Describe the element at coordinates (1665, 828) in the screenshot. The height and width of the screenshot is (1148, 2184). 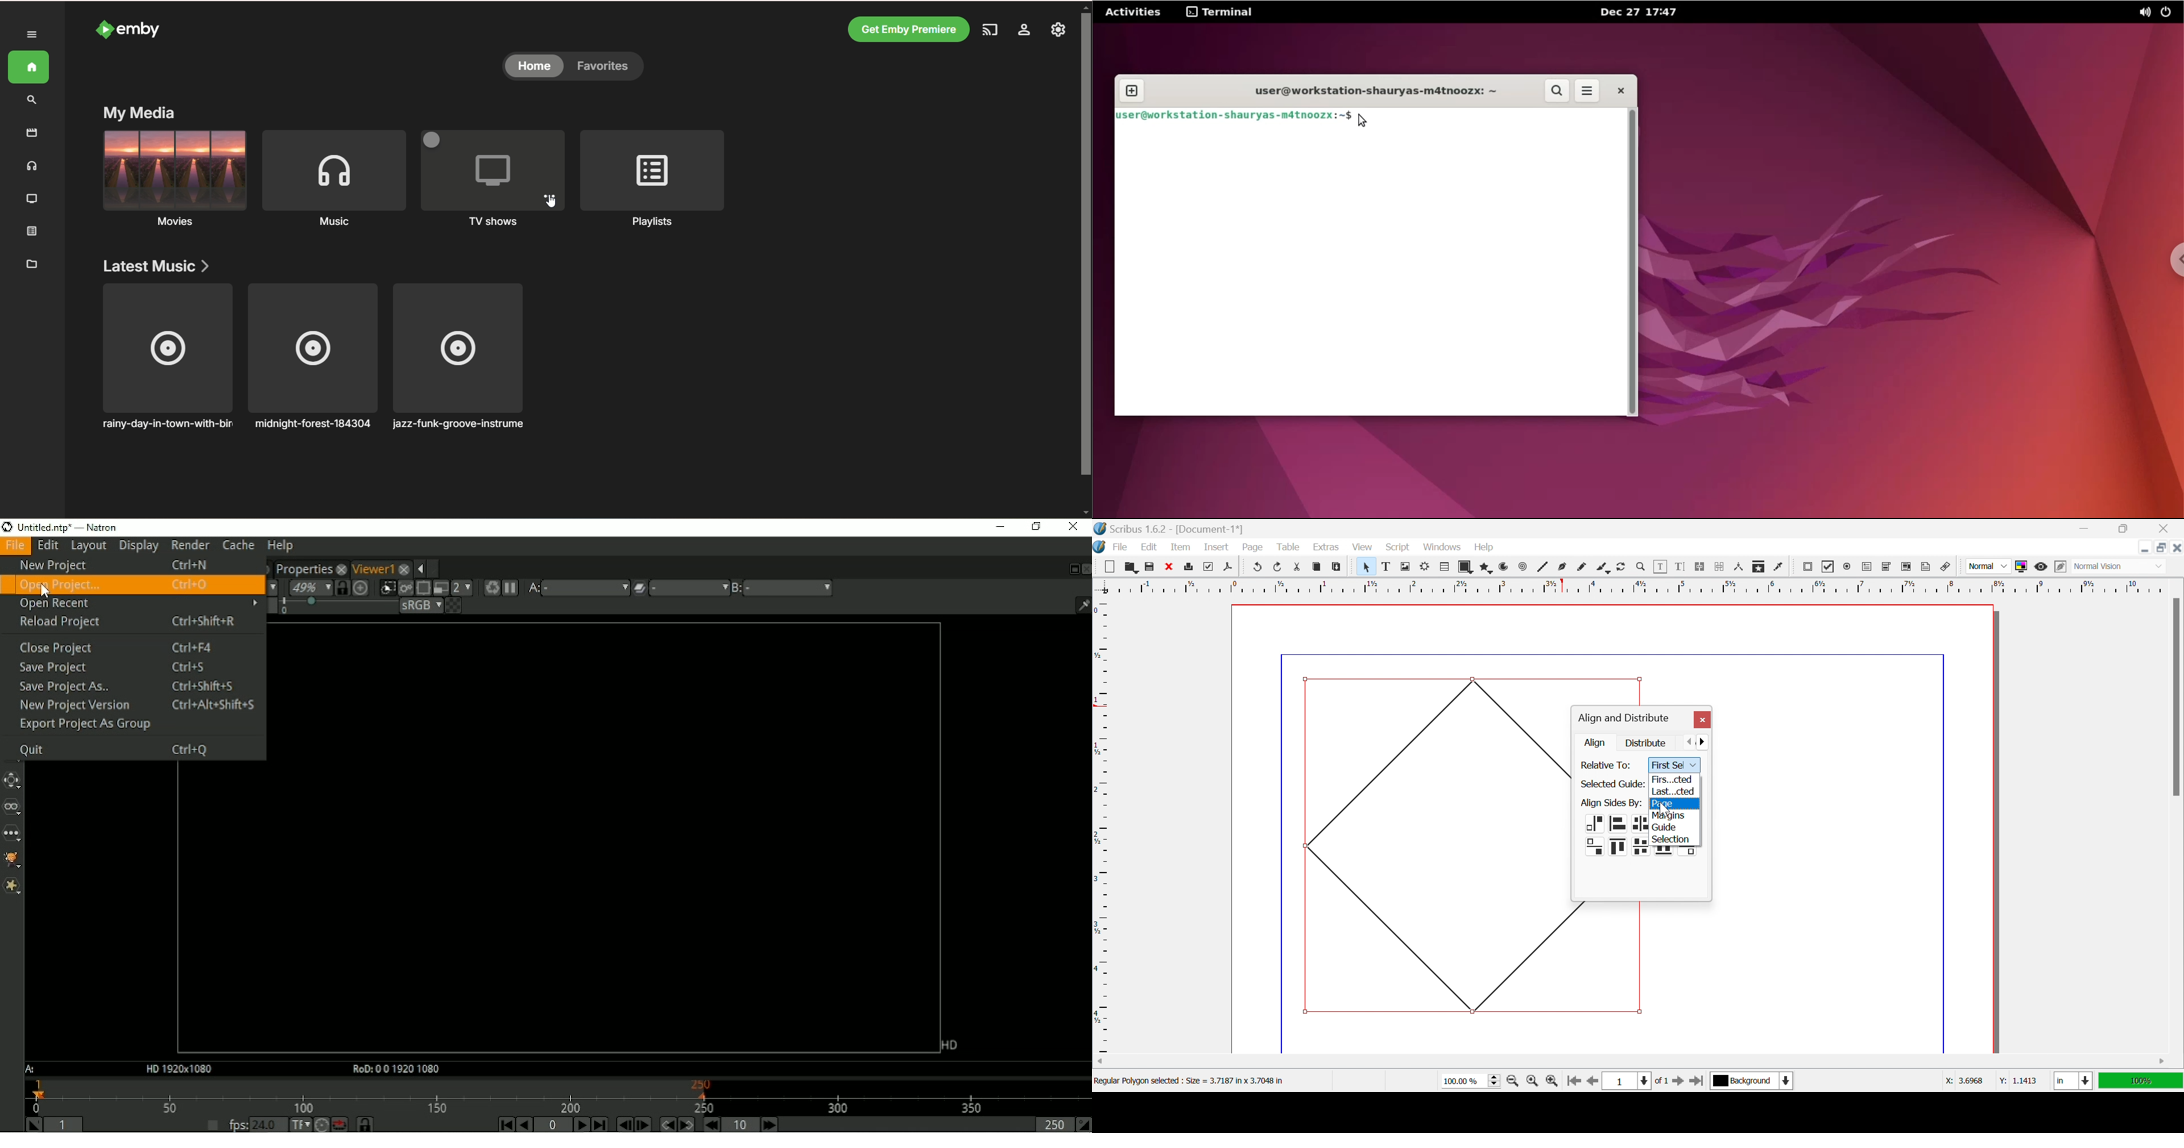
I see `Guide` at that location.